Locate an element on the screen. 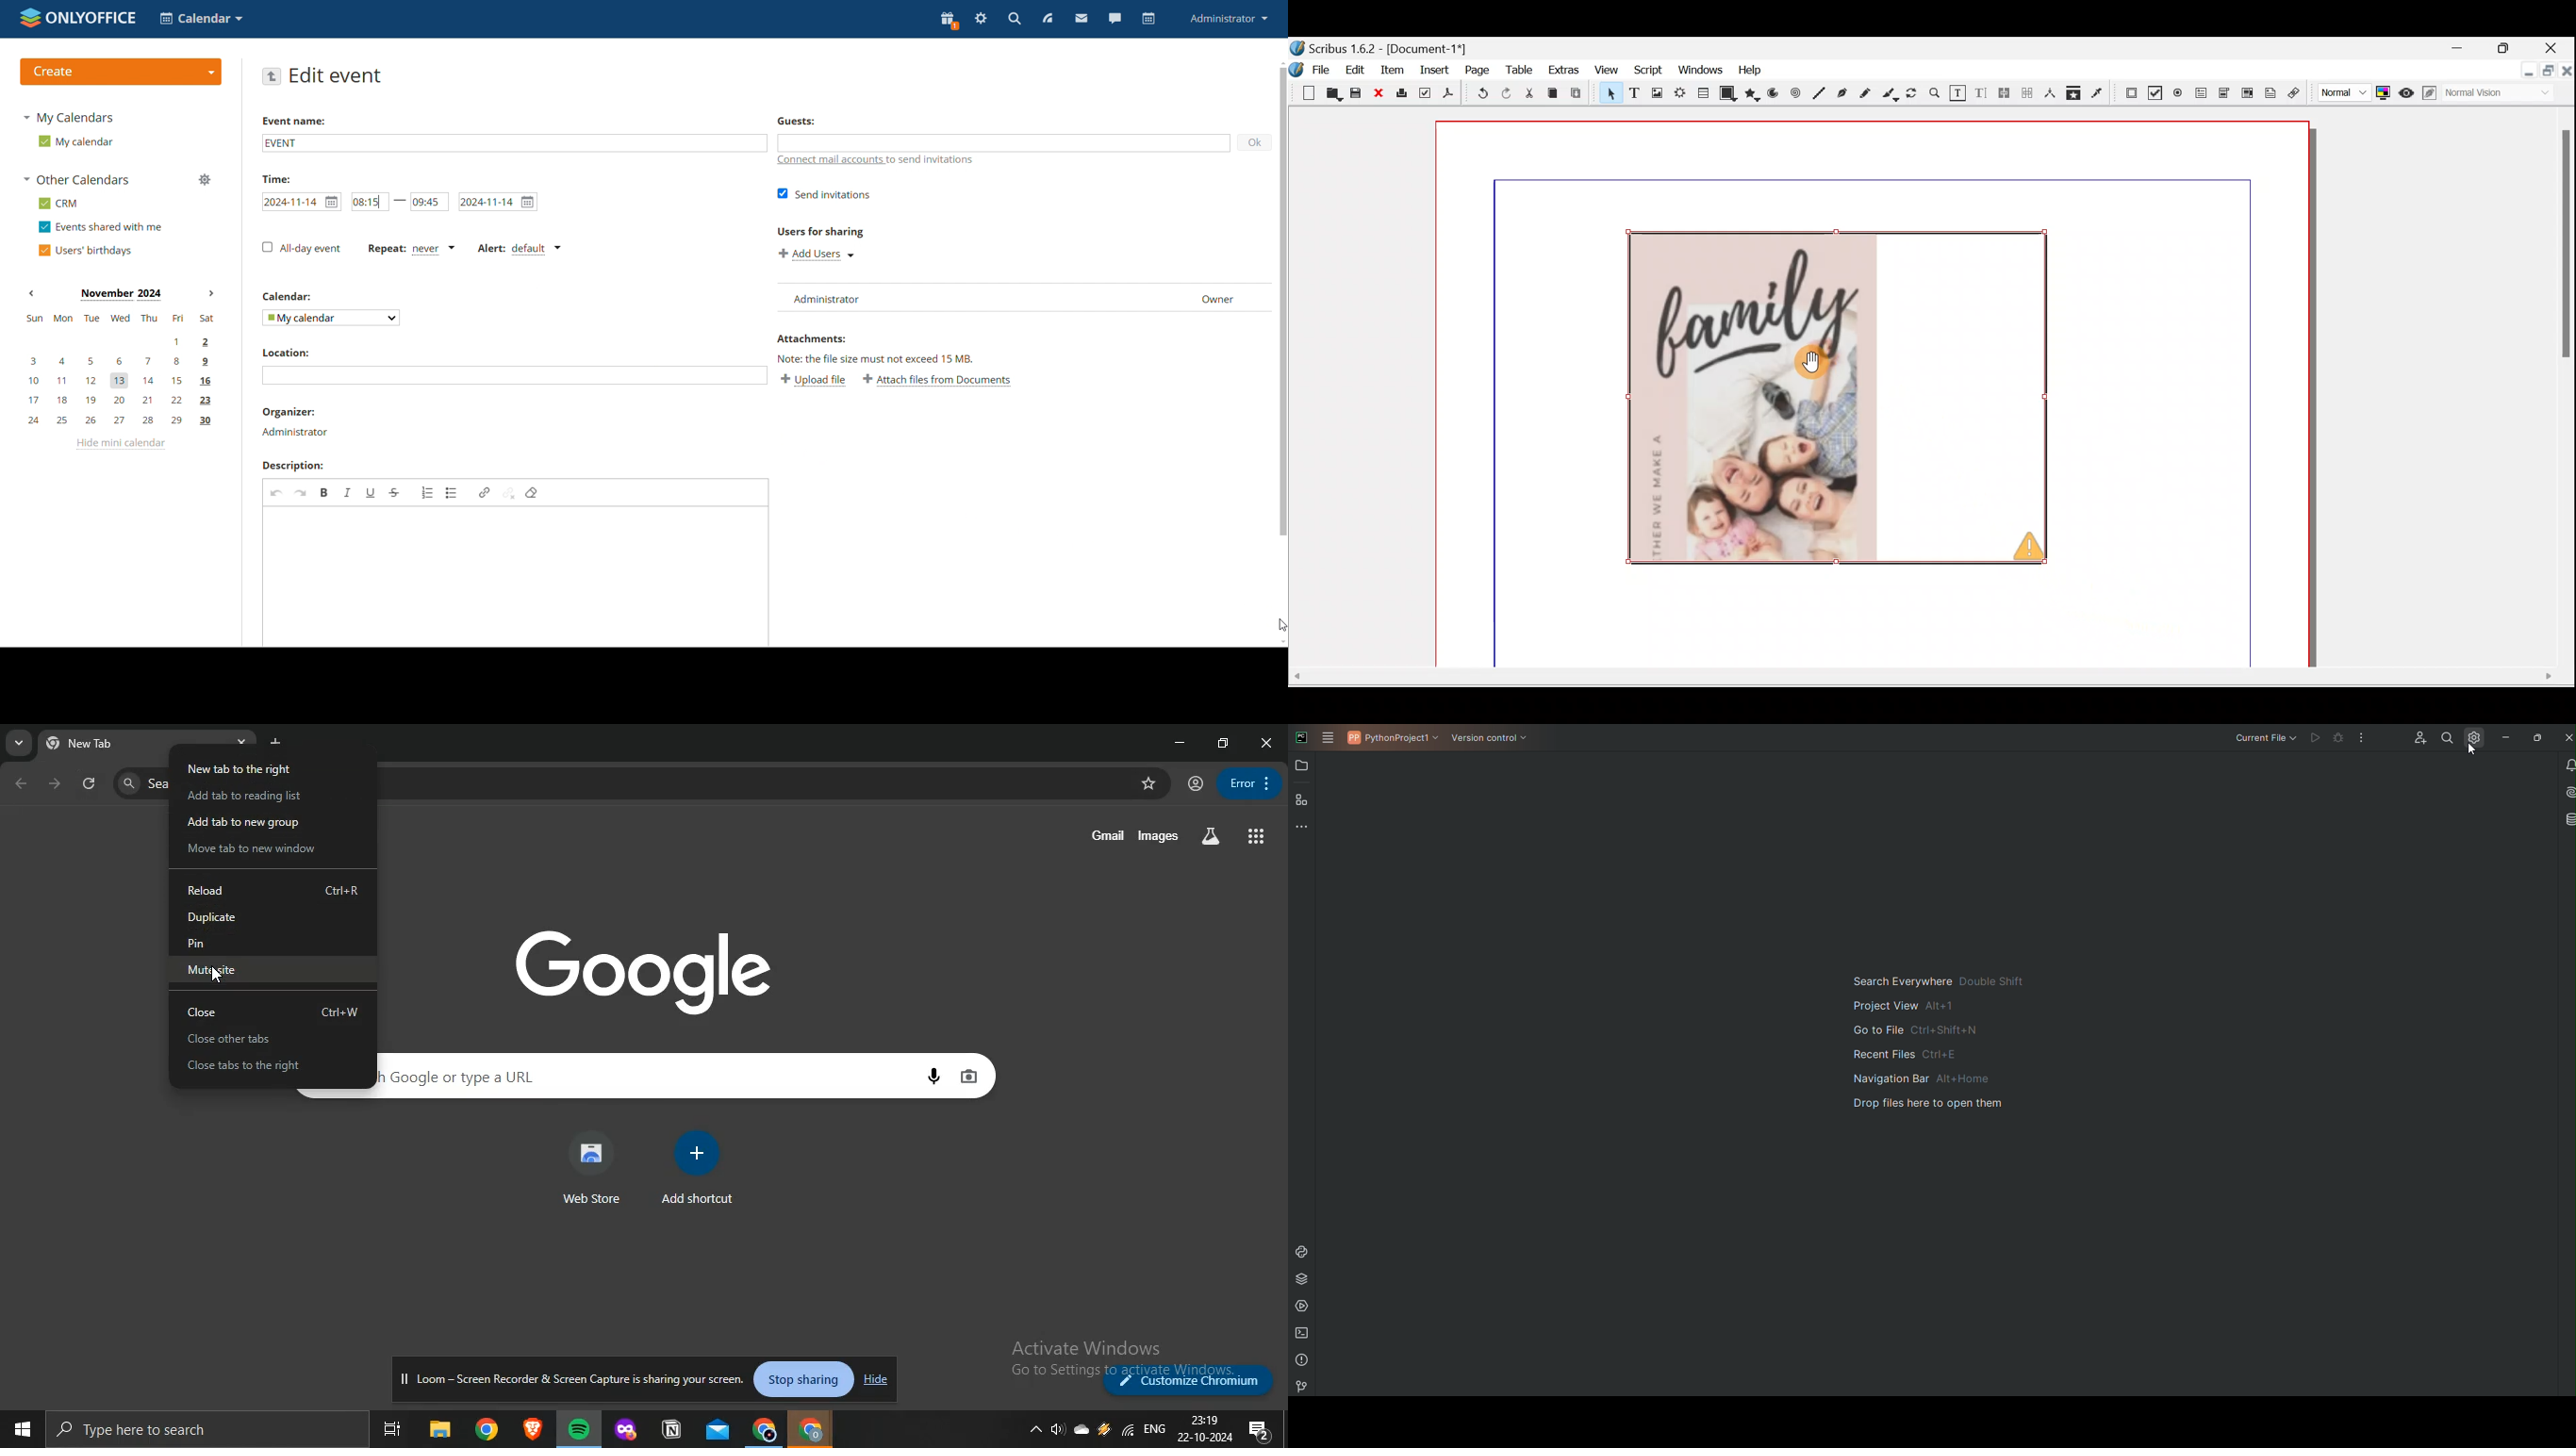 The height and width of the screenshot is (1456, 2576). Measurements is located at coordinates (2049, 92).